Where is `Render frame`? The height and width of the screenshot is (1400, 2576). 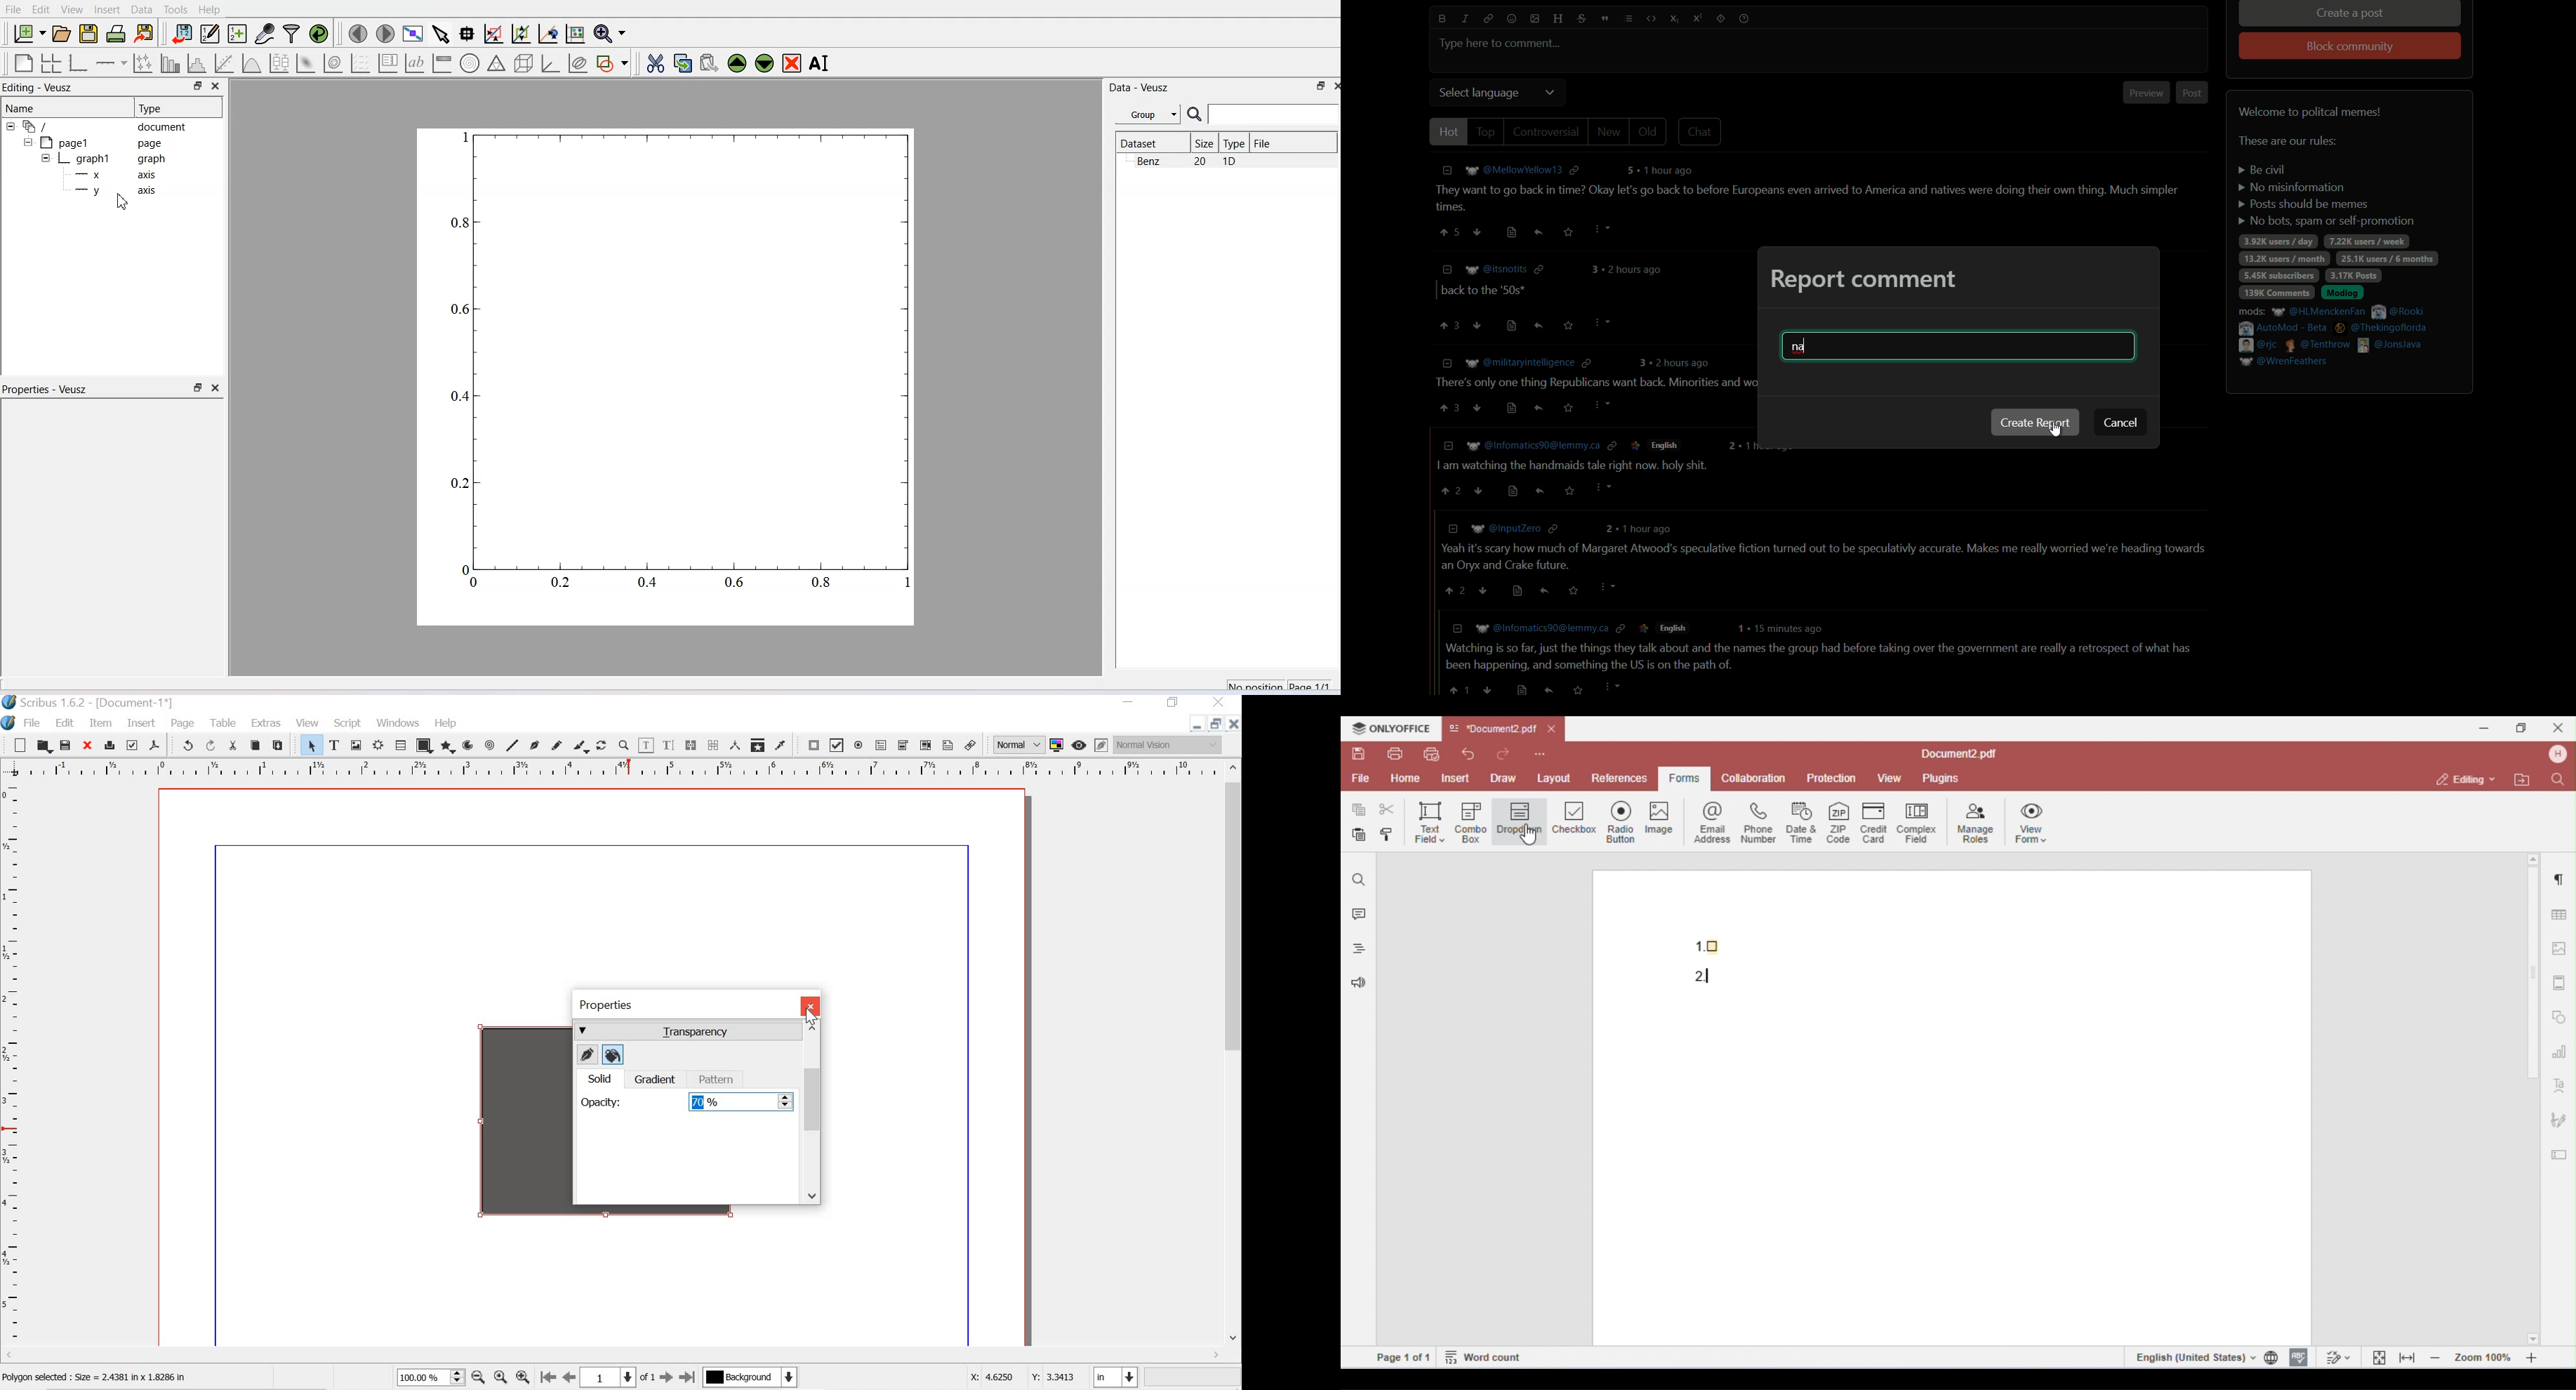 Render frame is located at coordinates (377, 745).